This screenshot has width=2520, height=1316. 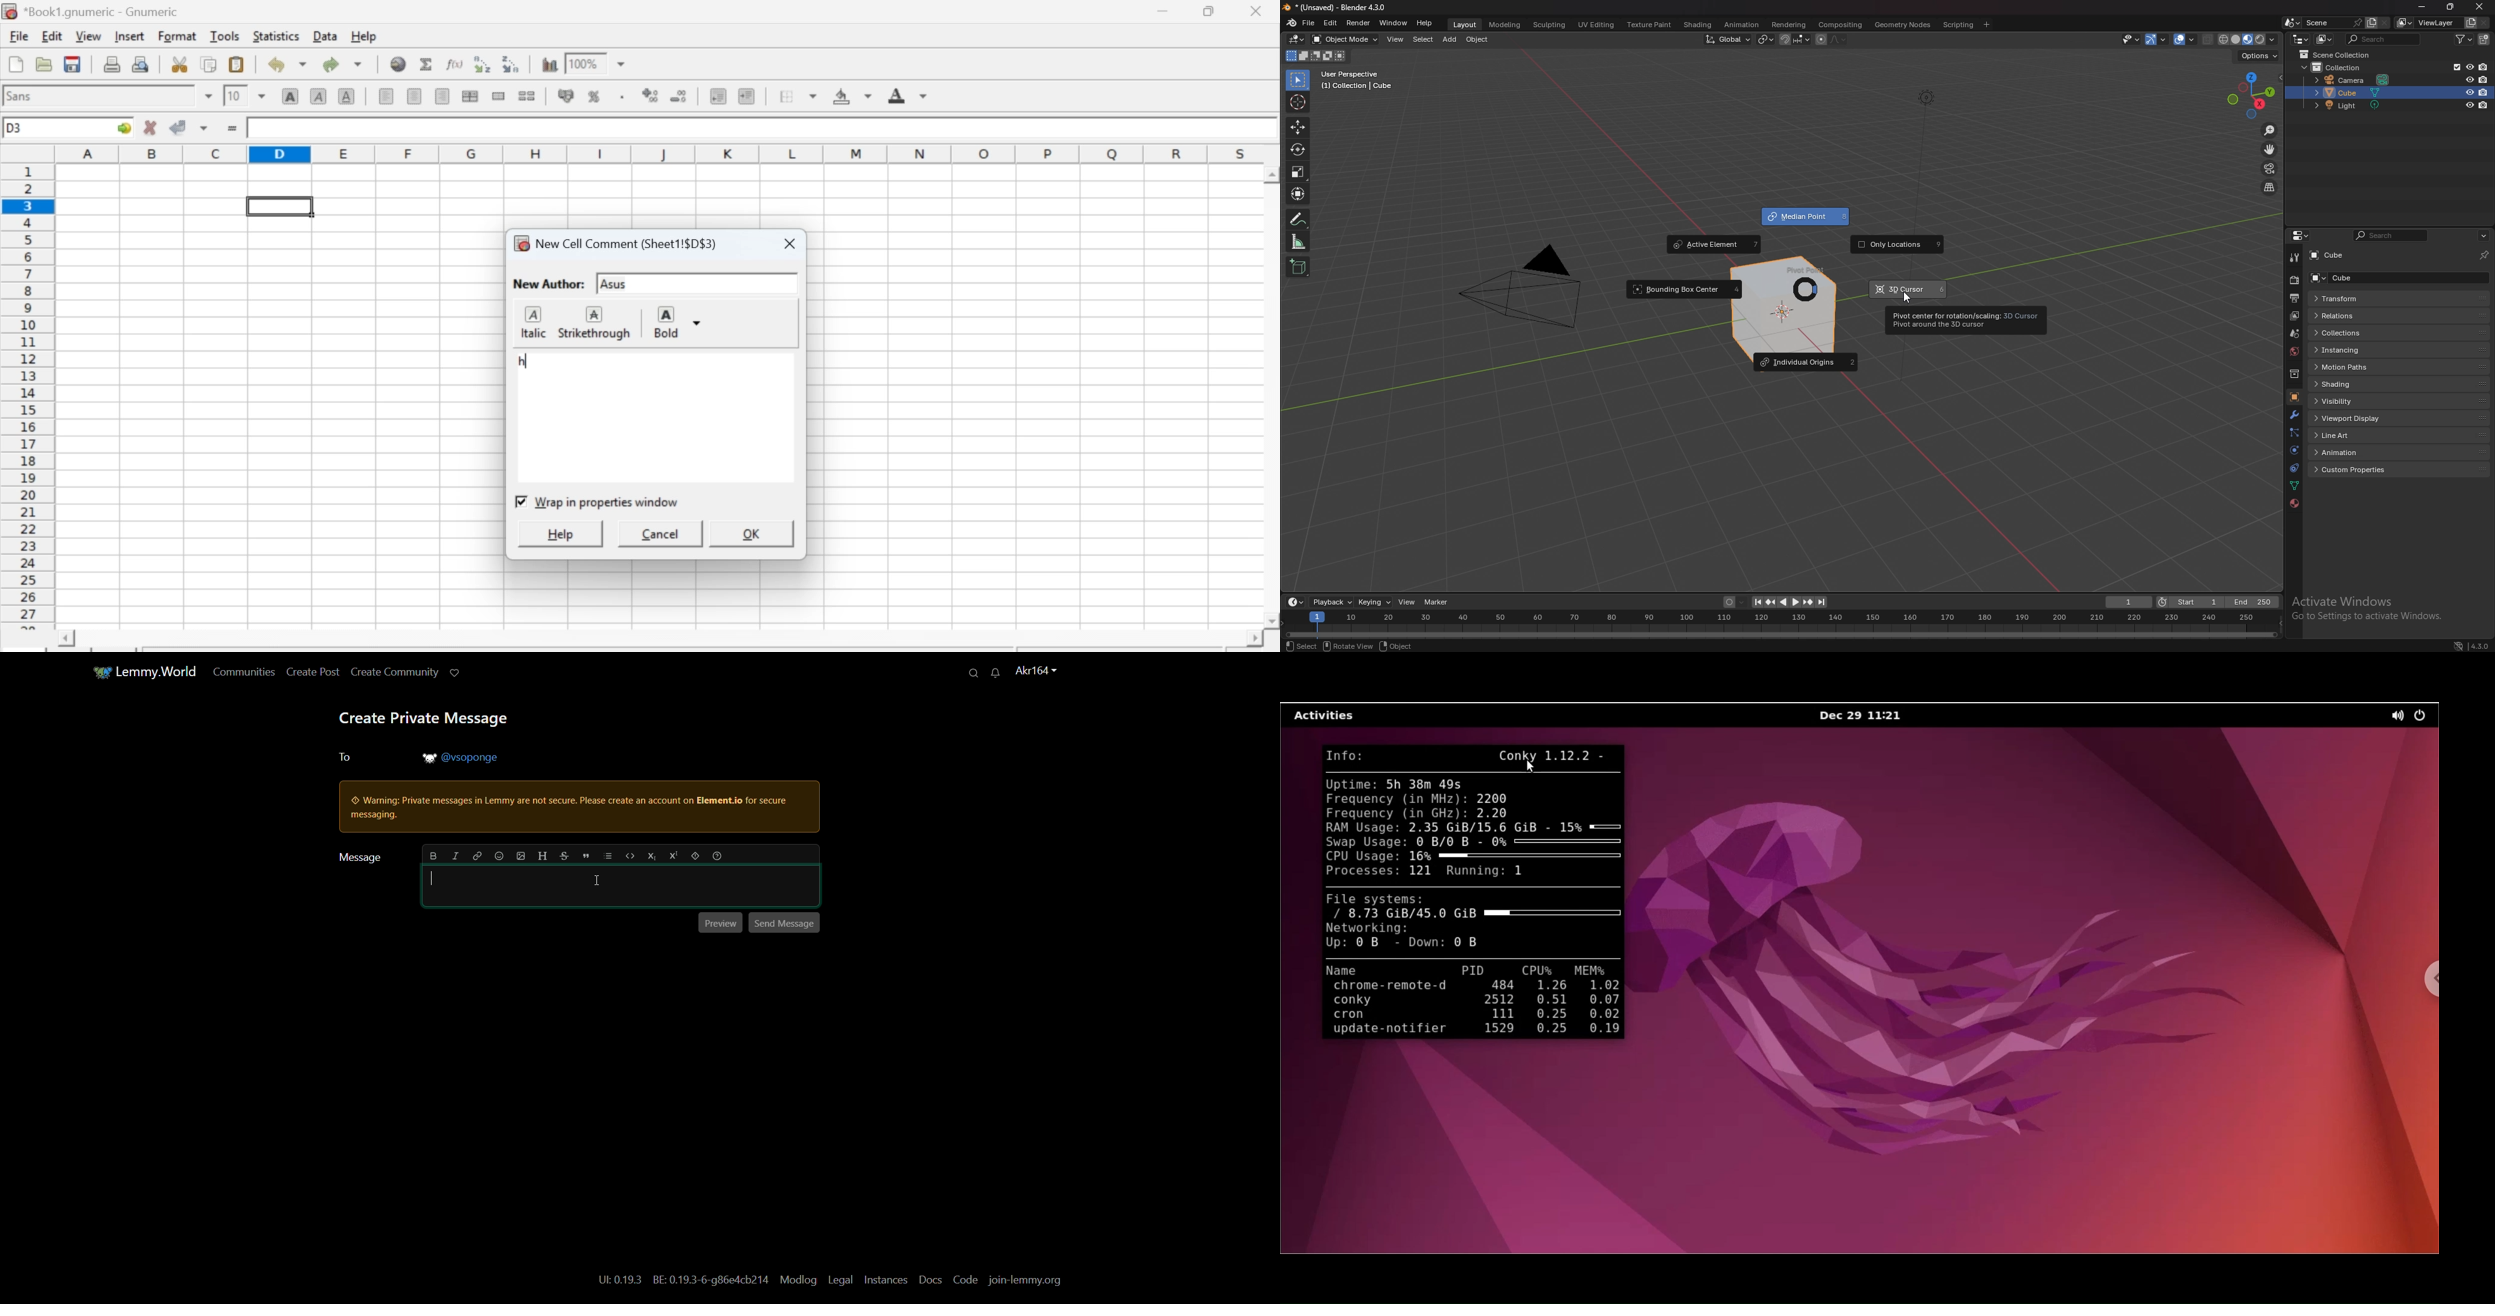 What do you see at coordinates (2293, 23) in the screenshot?
I see `browse scene` at bounding box center [2293, 23].